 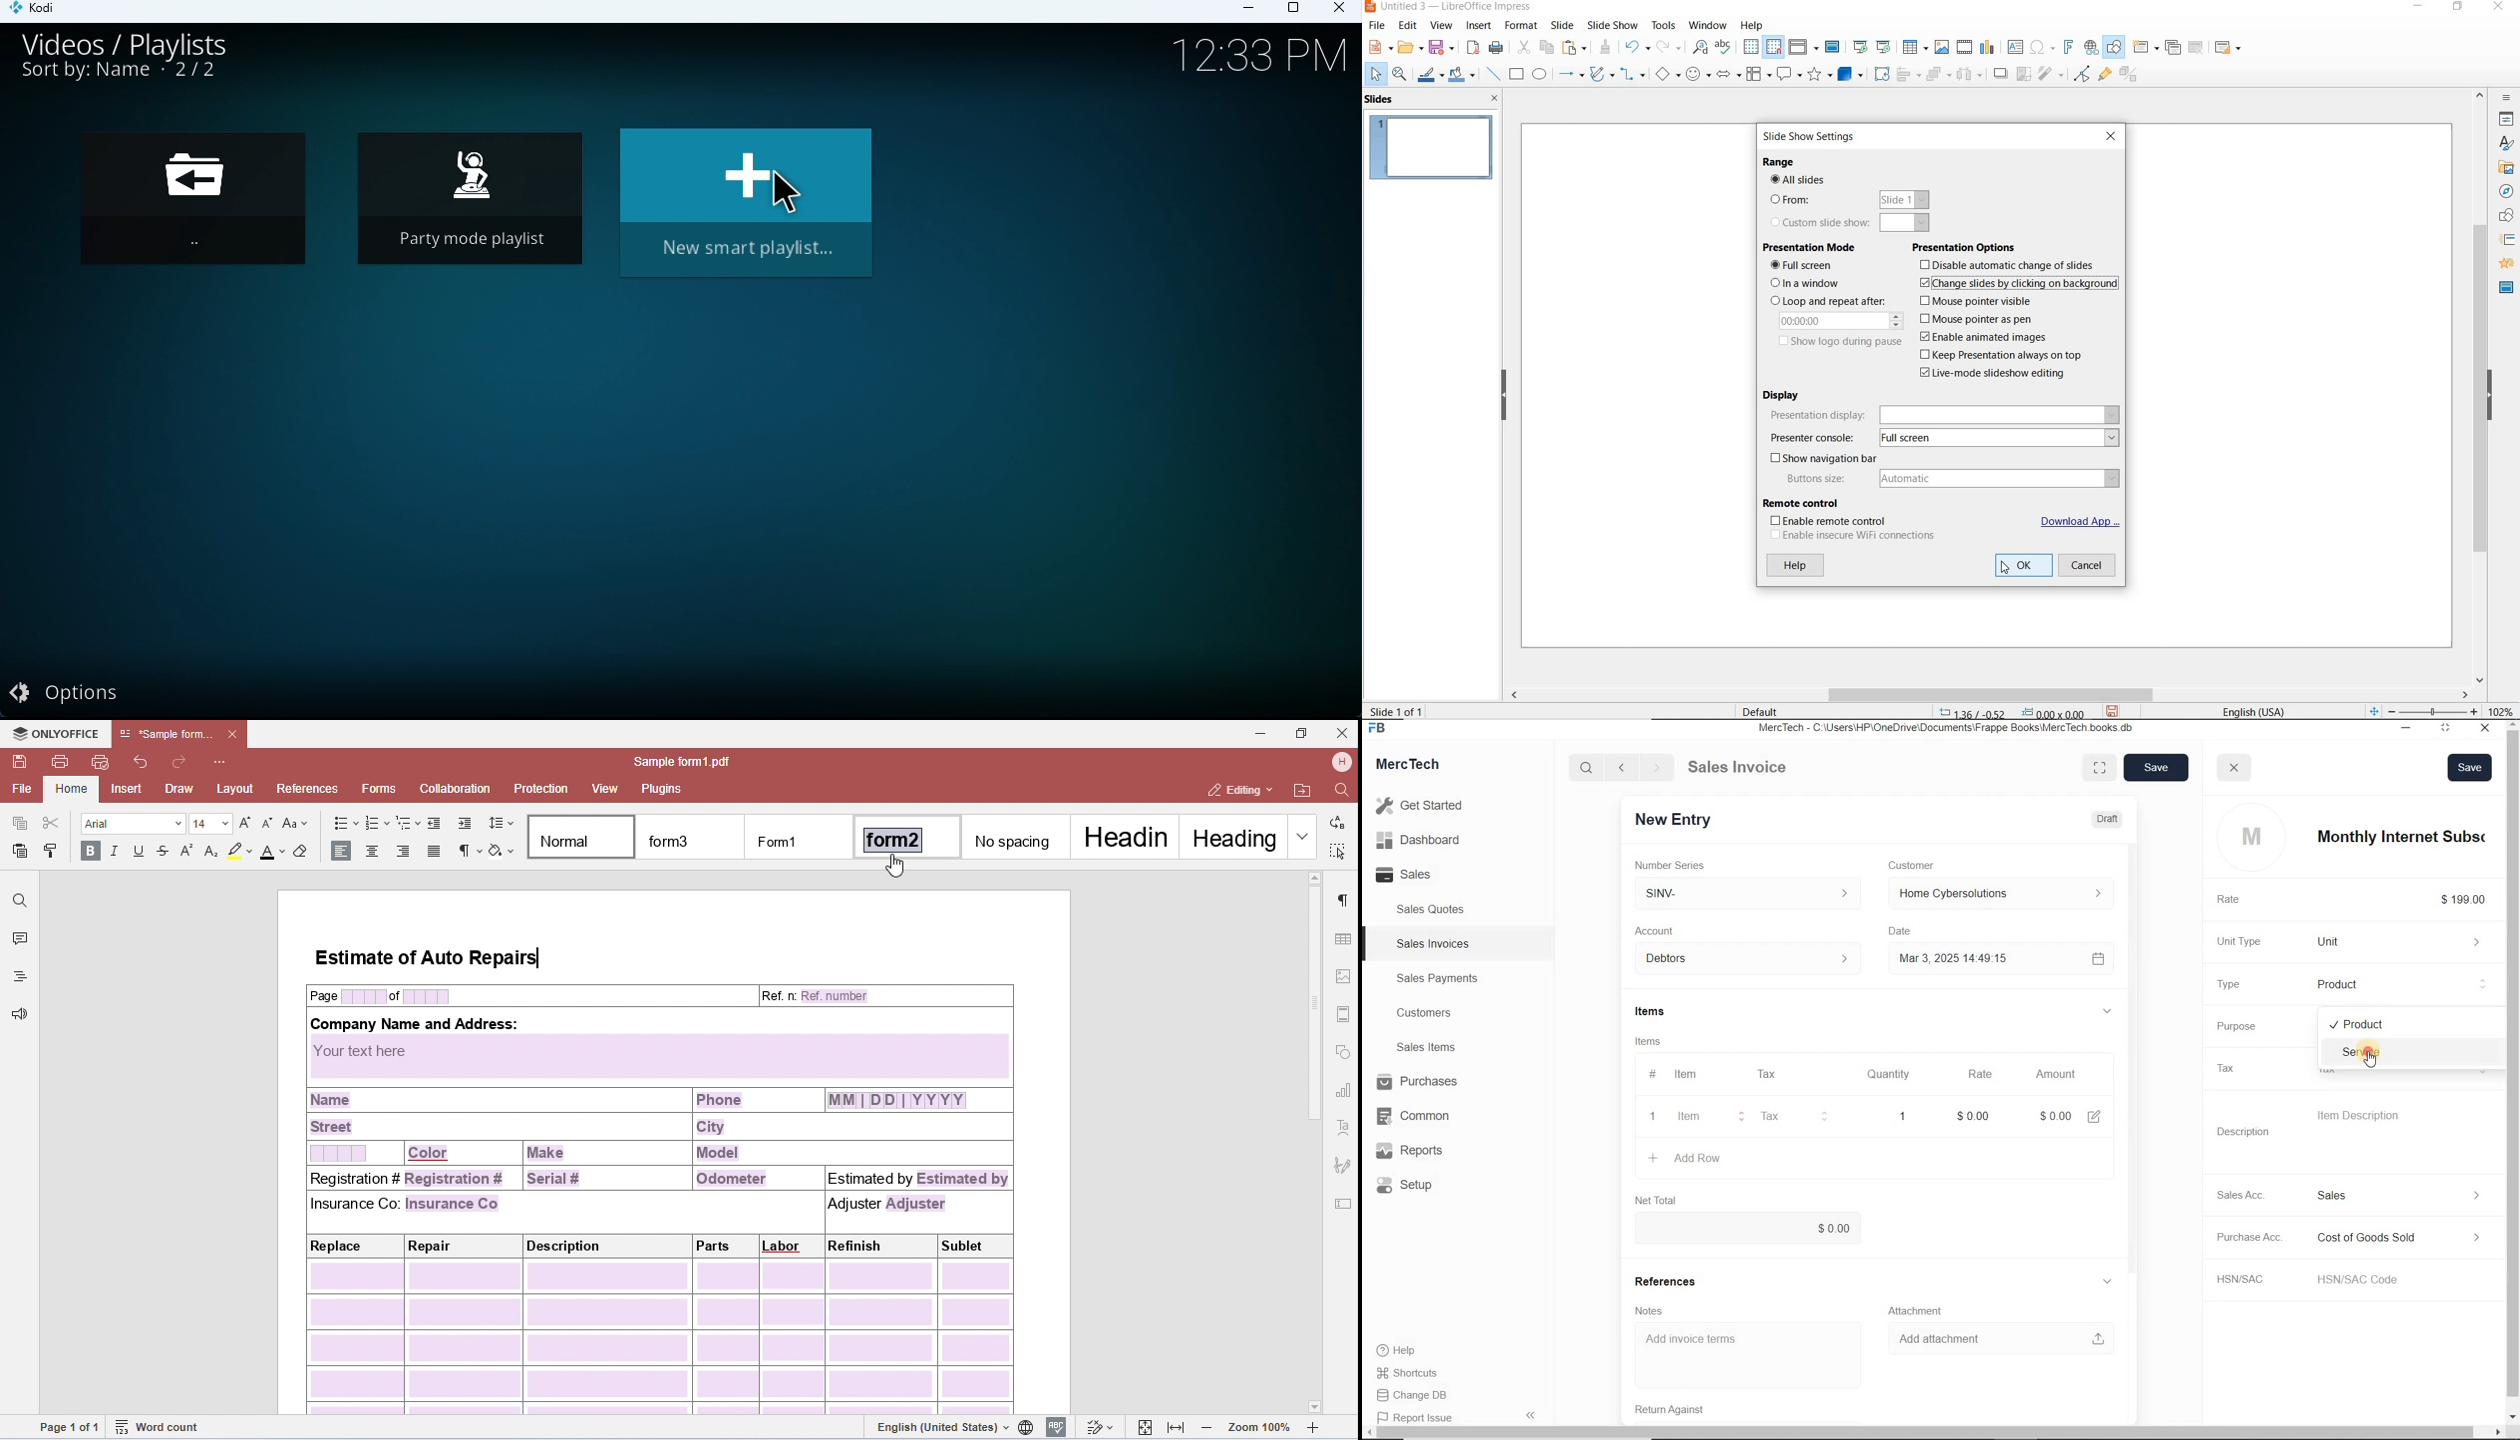 I want to click on Item Description, so click(x=2377, y=1116).